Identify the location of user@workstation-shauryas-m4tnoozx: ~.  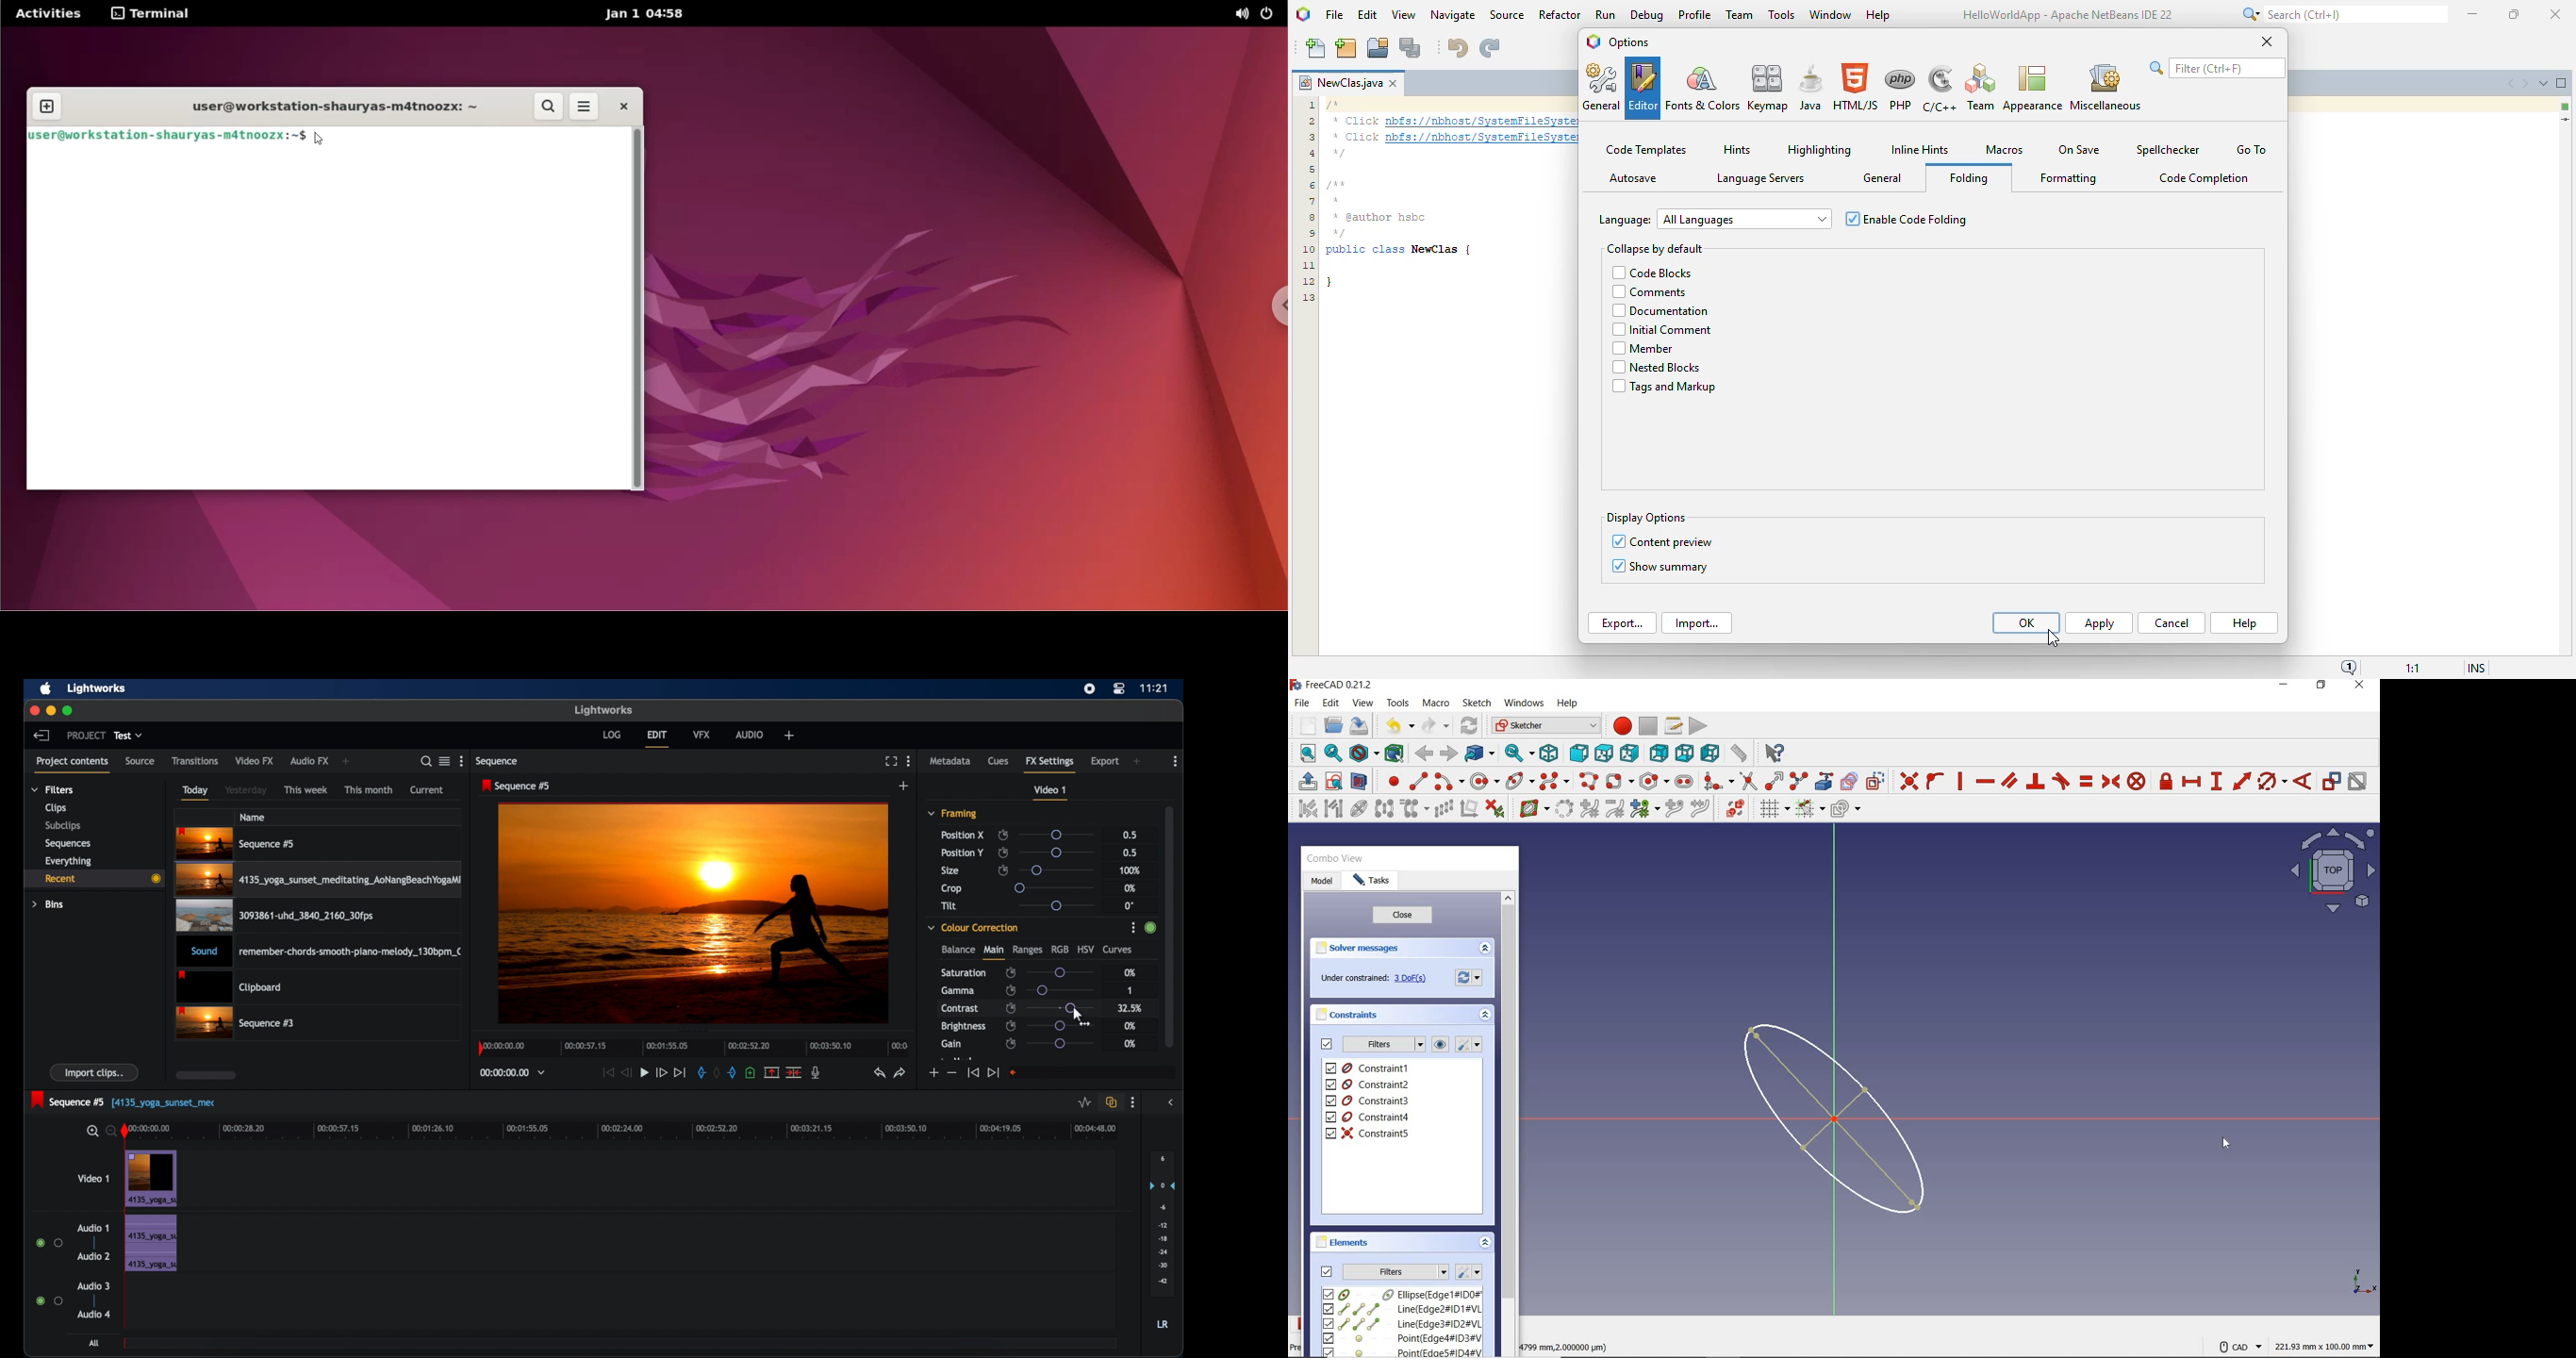
(331, 105).